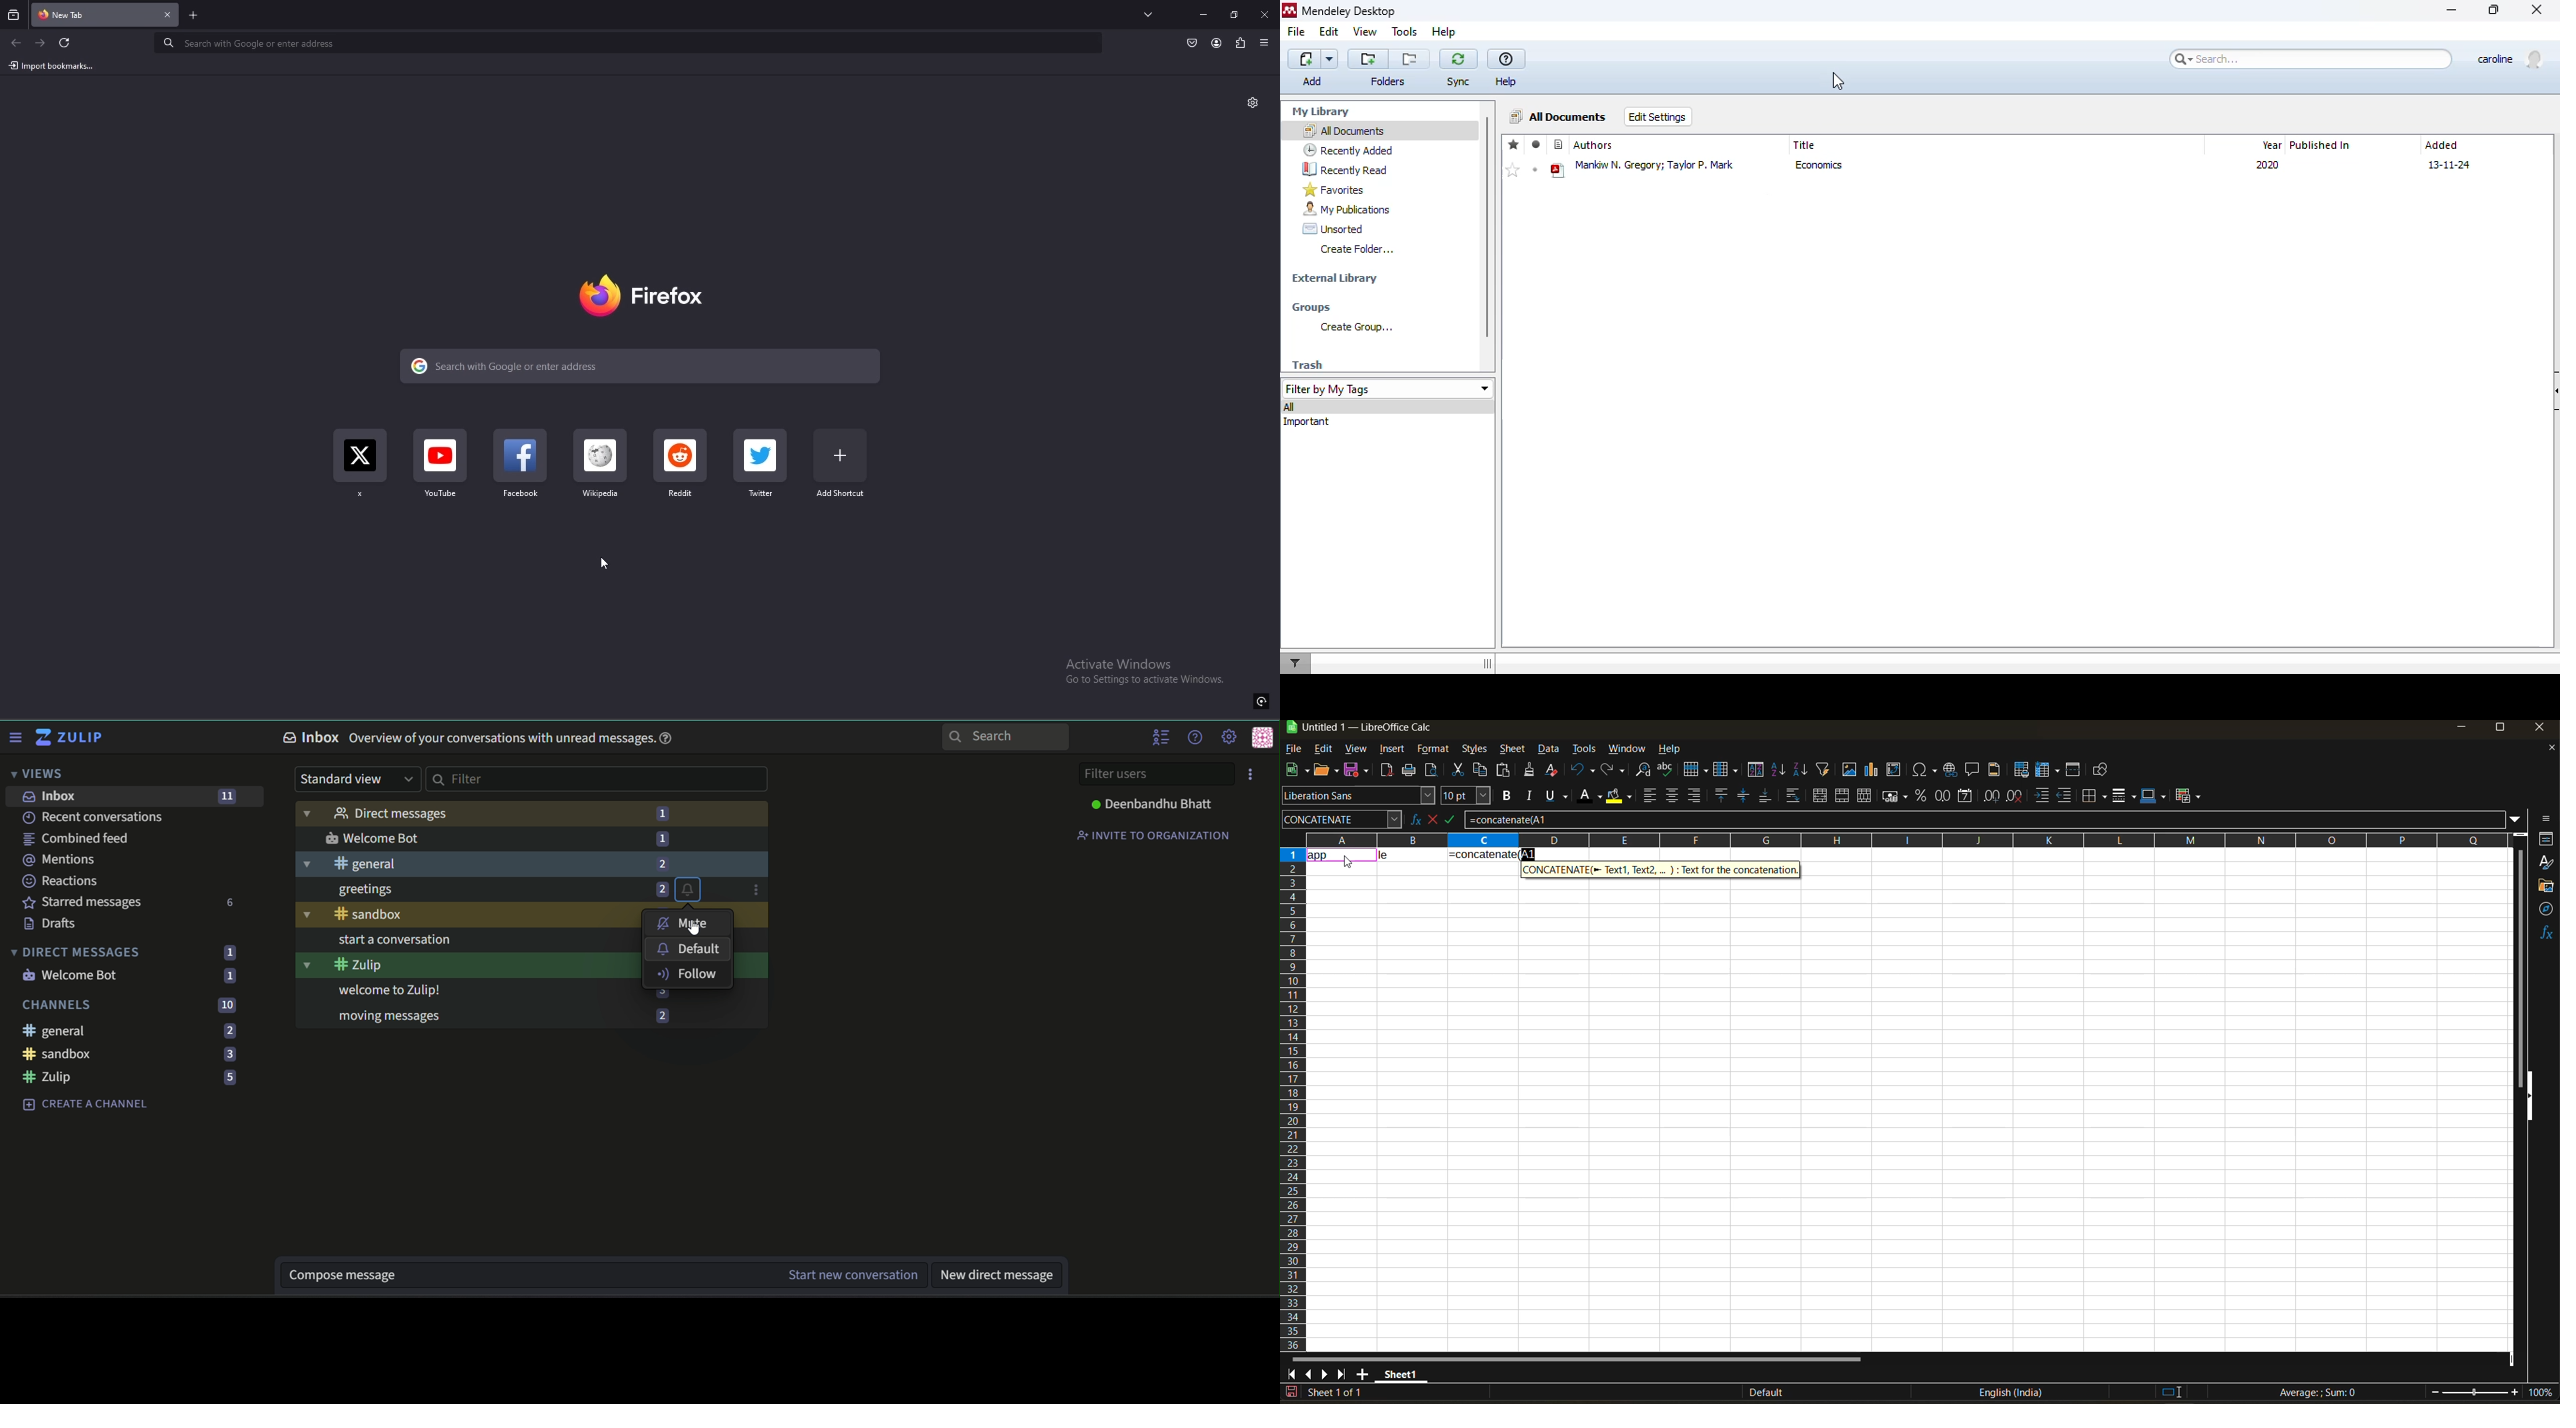 The image size is (2576, 1428). I want to click on twitter, so click(759, 465).